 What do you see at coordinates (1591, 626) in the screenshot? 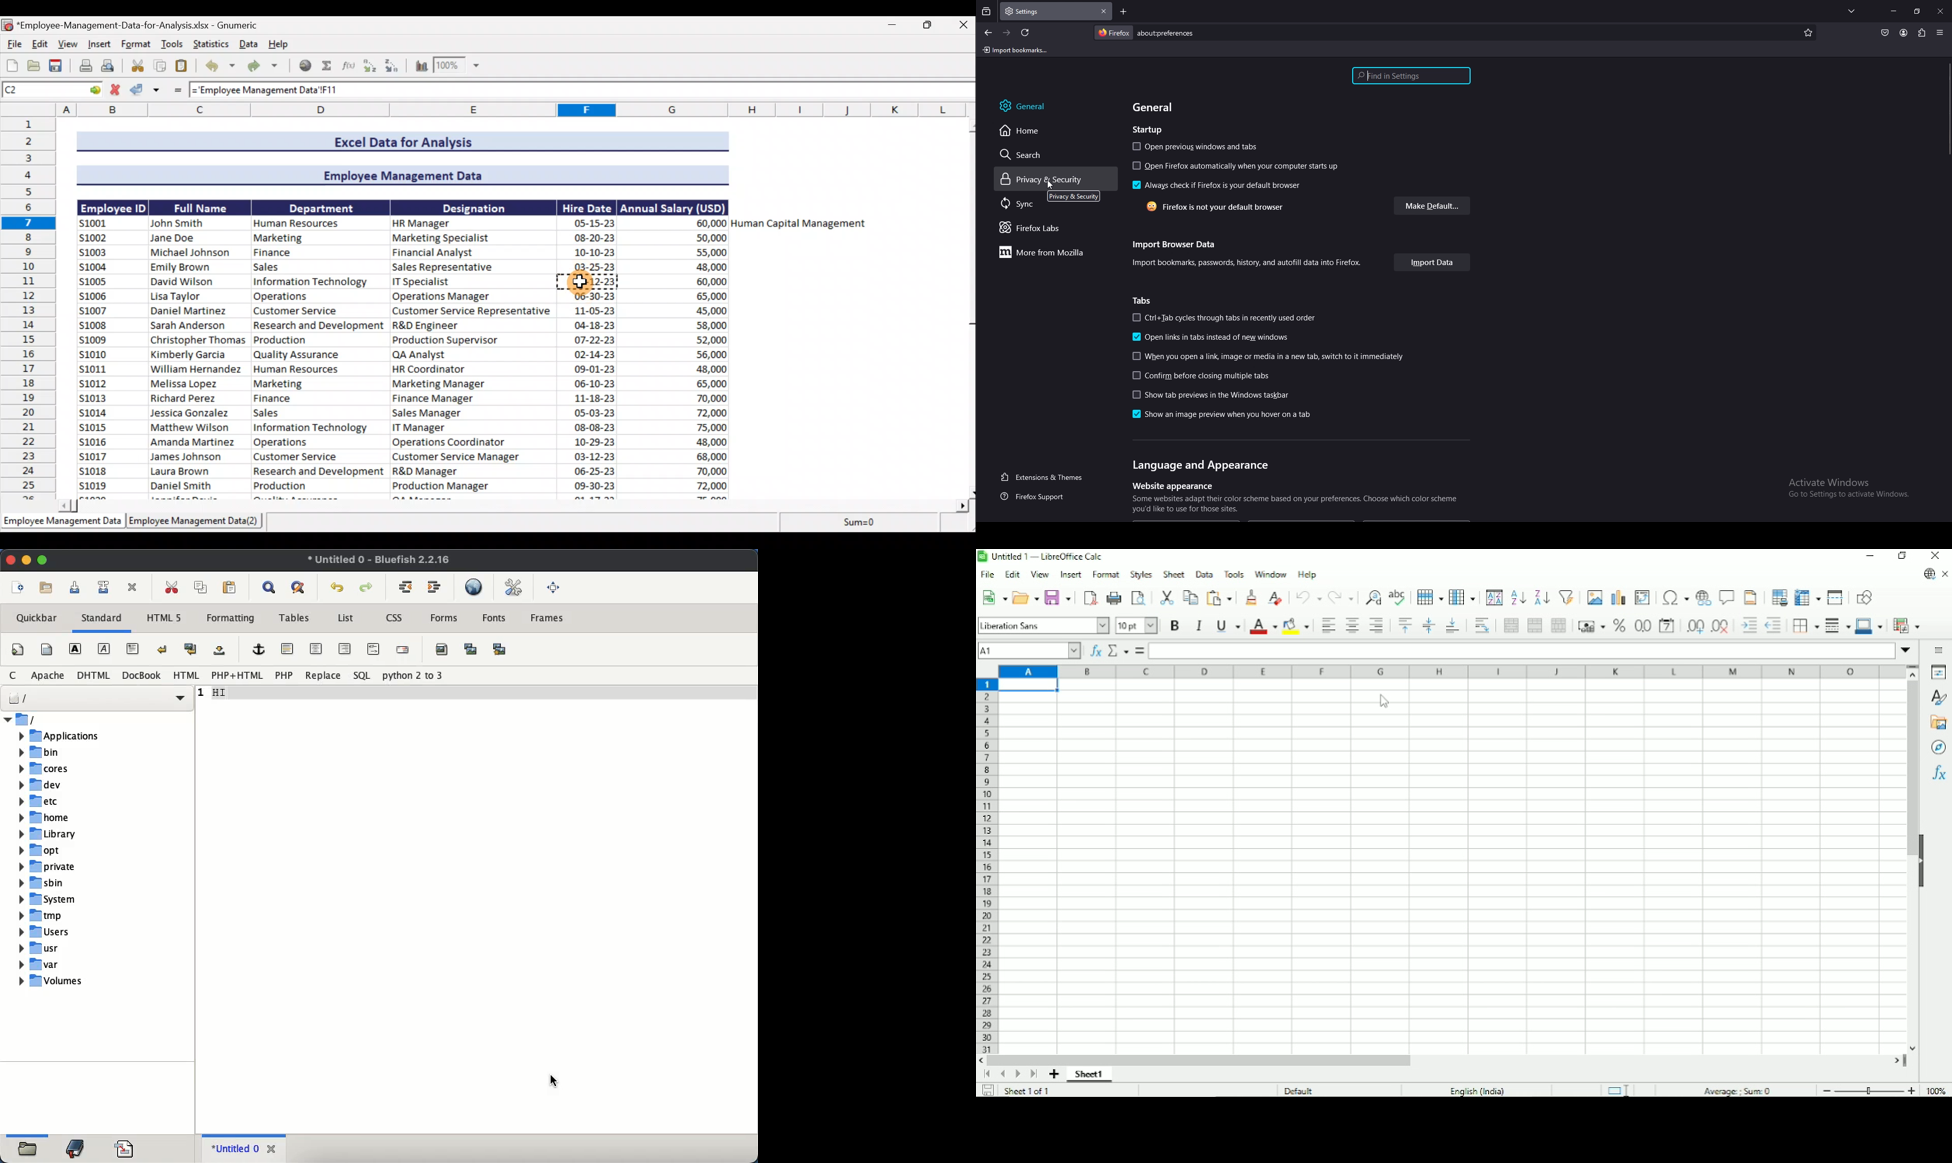
I see `Format as currency` at bounding box center [1591, 626].